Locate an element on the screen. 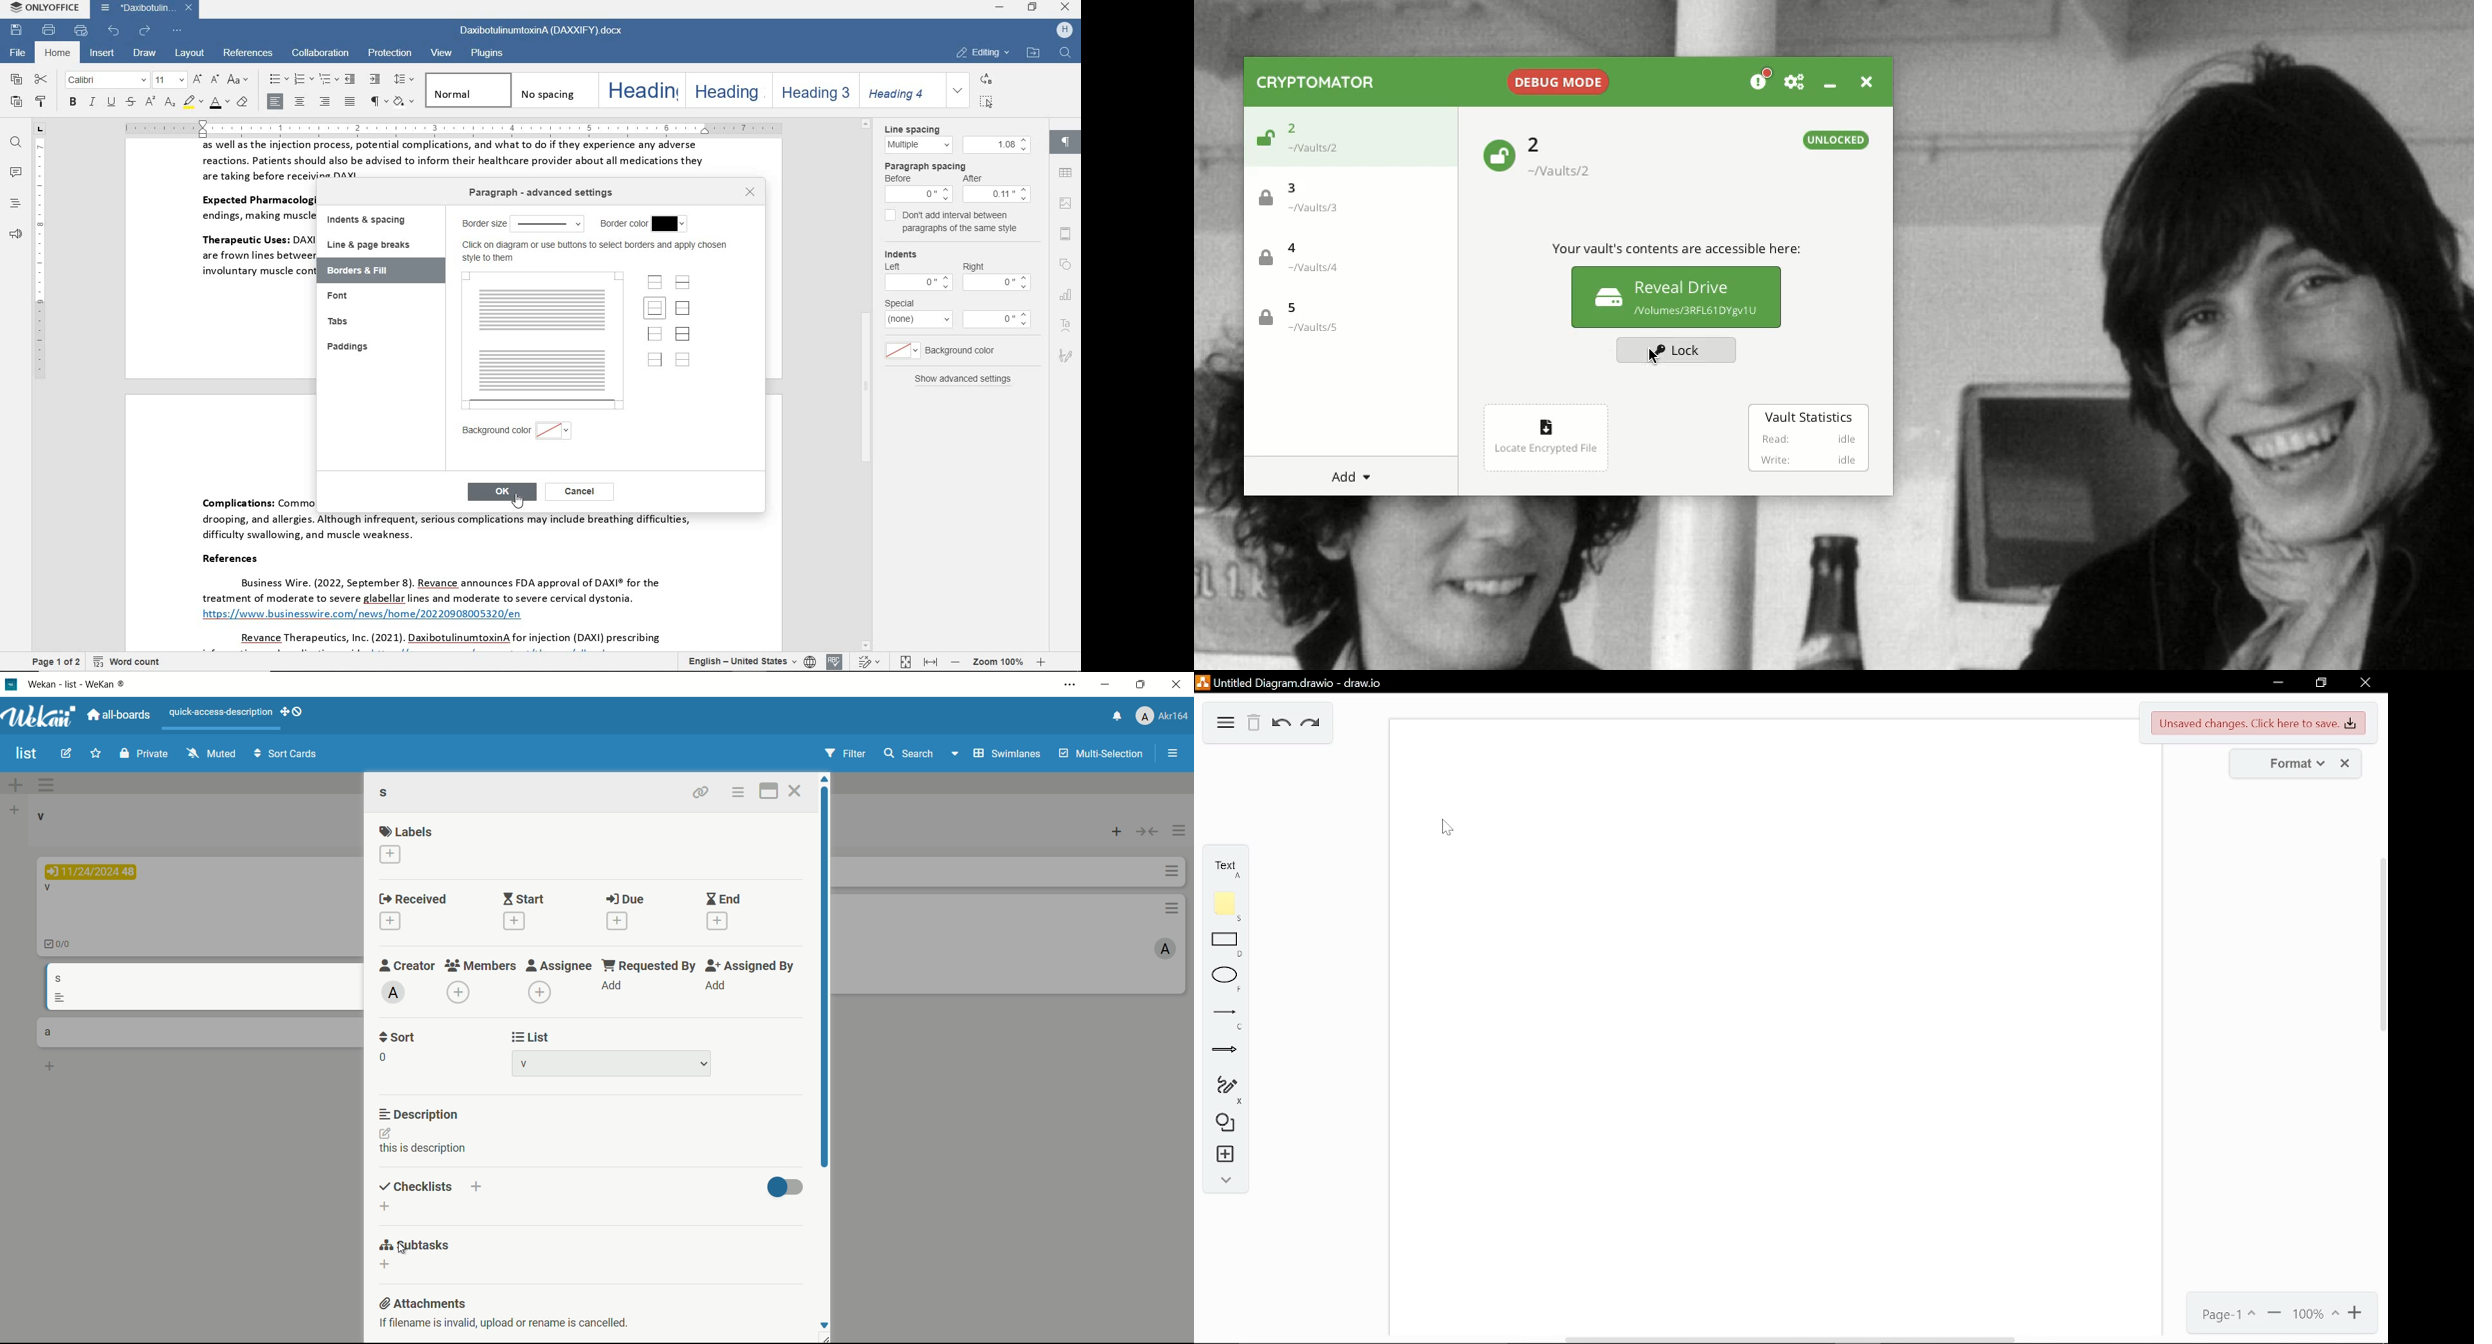 This screenshot has width=2492, height=1344. private is located at coordinates (143, 753).